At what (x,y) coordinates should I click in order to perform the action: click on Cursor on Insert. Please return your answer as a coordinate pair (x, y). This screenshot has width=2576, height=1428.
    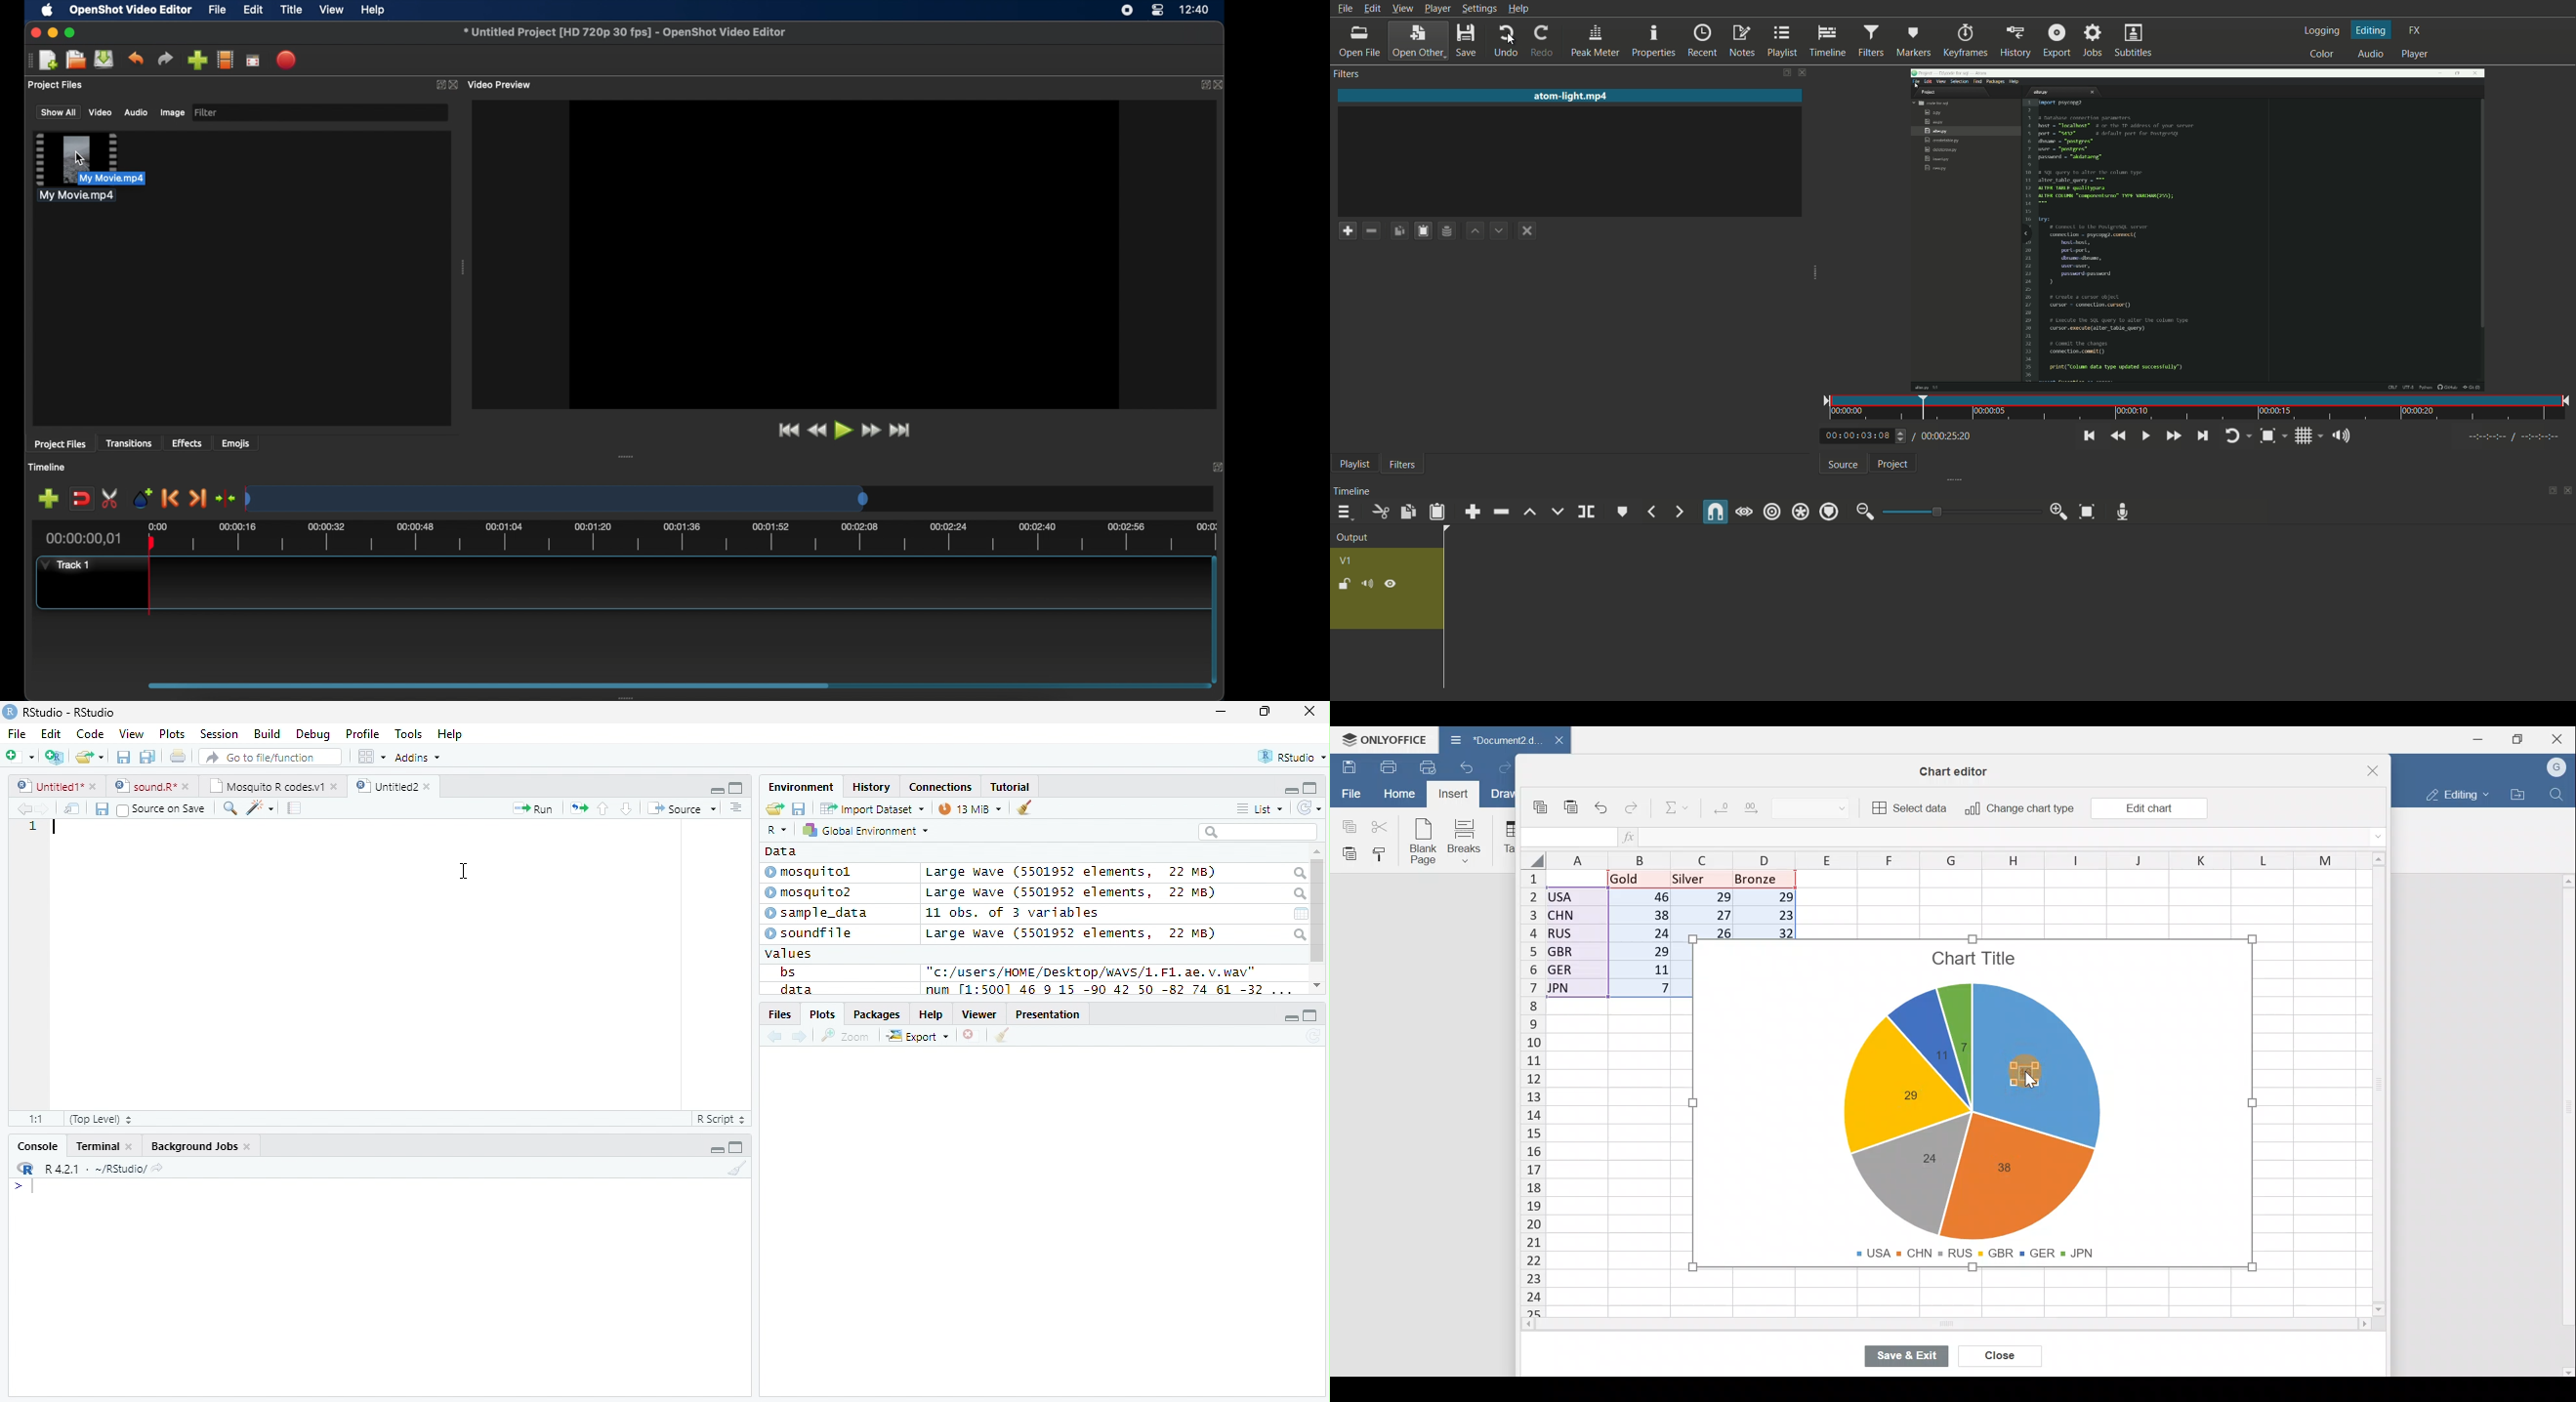
    Looking at the image, I should click on (1458, 794).